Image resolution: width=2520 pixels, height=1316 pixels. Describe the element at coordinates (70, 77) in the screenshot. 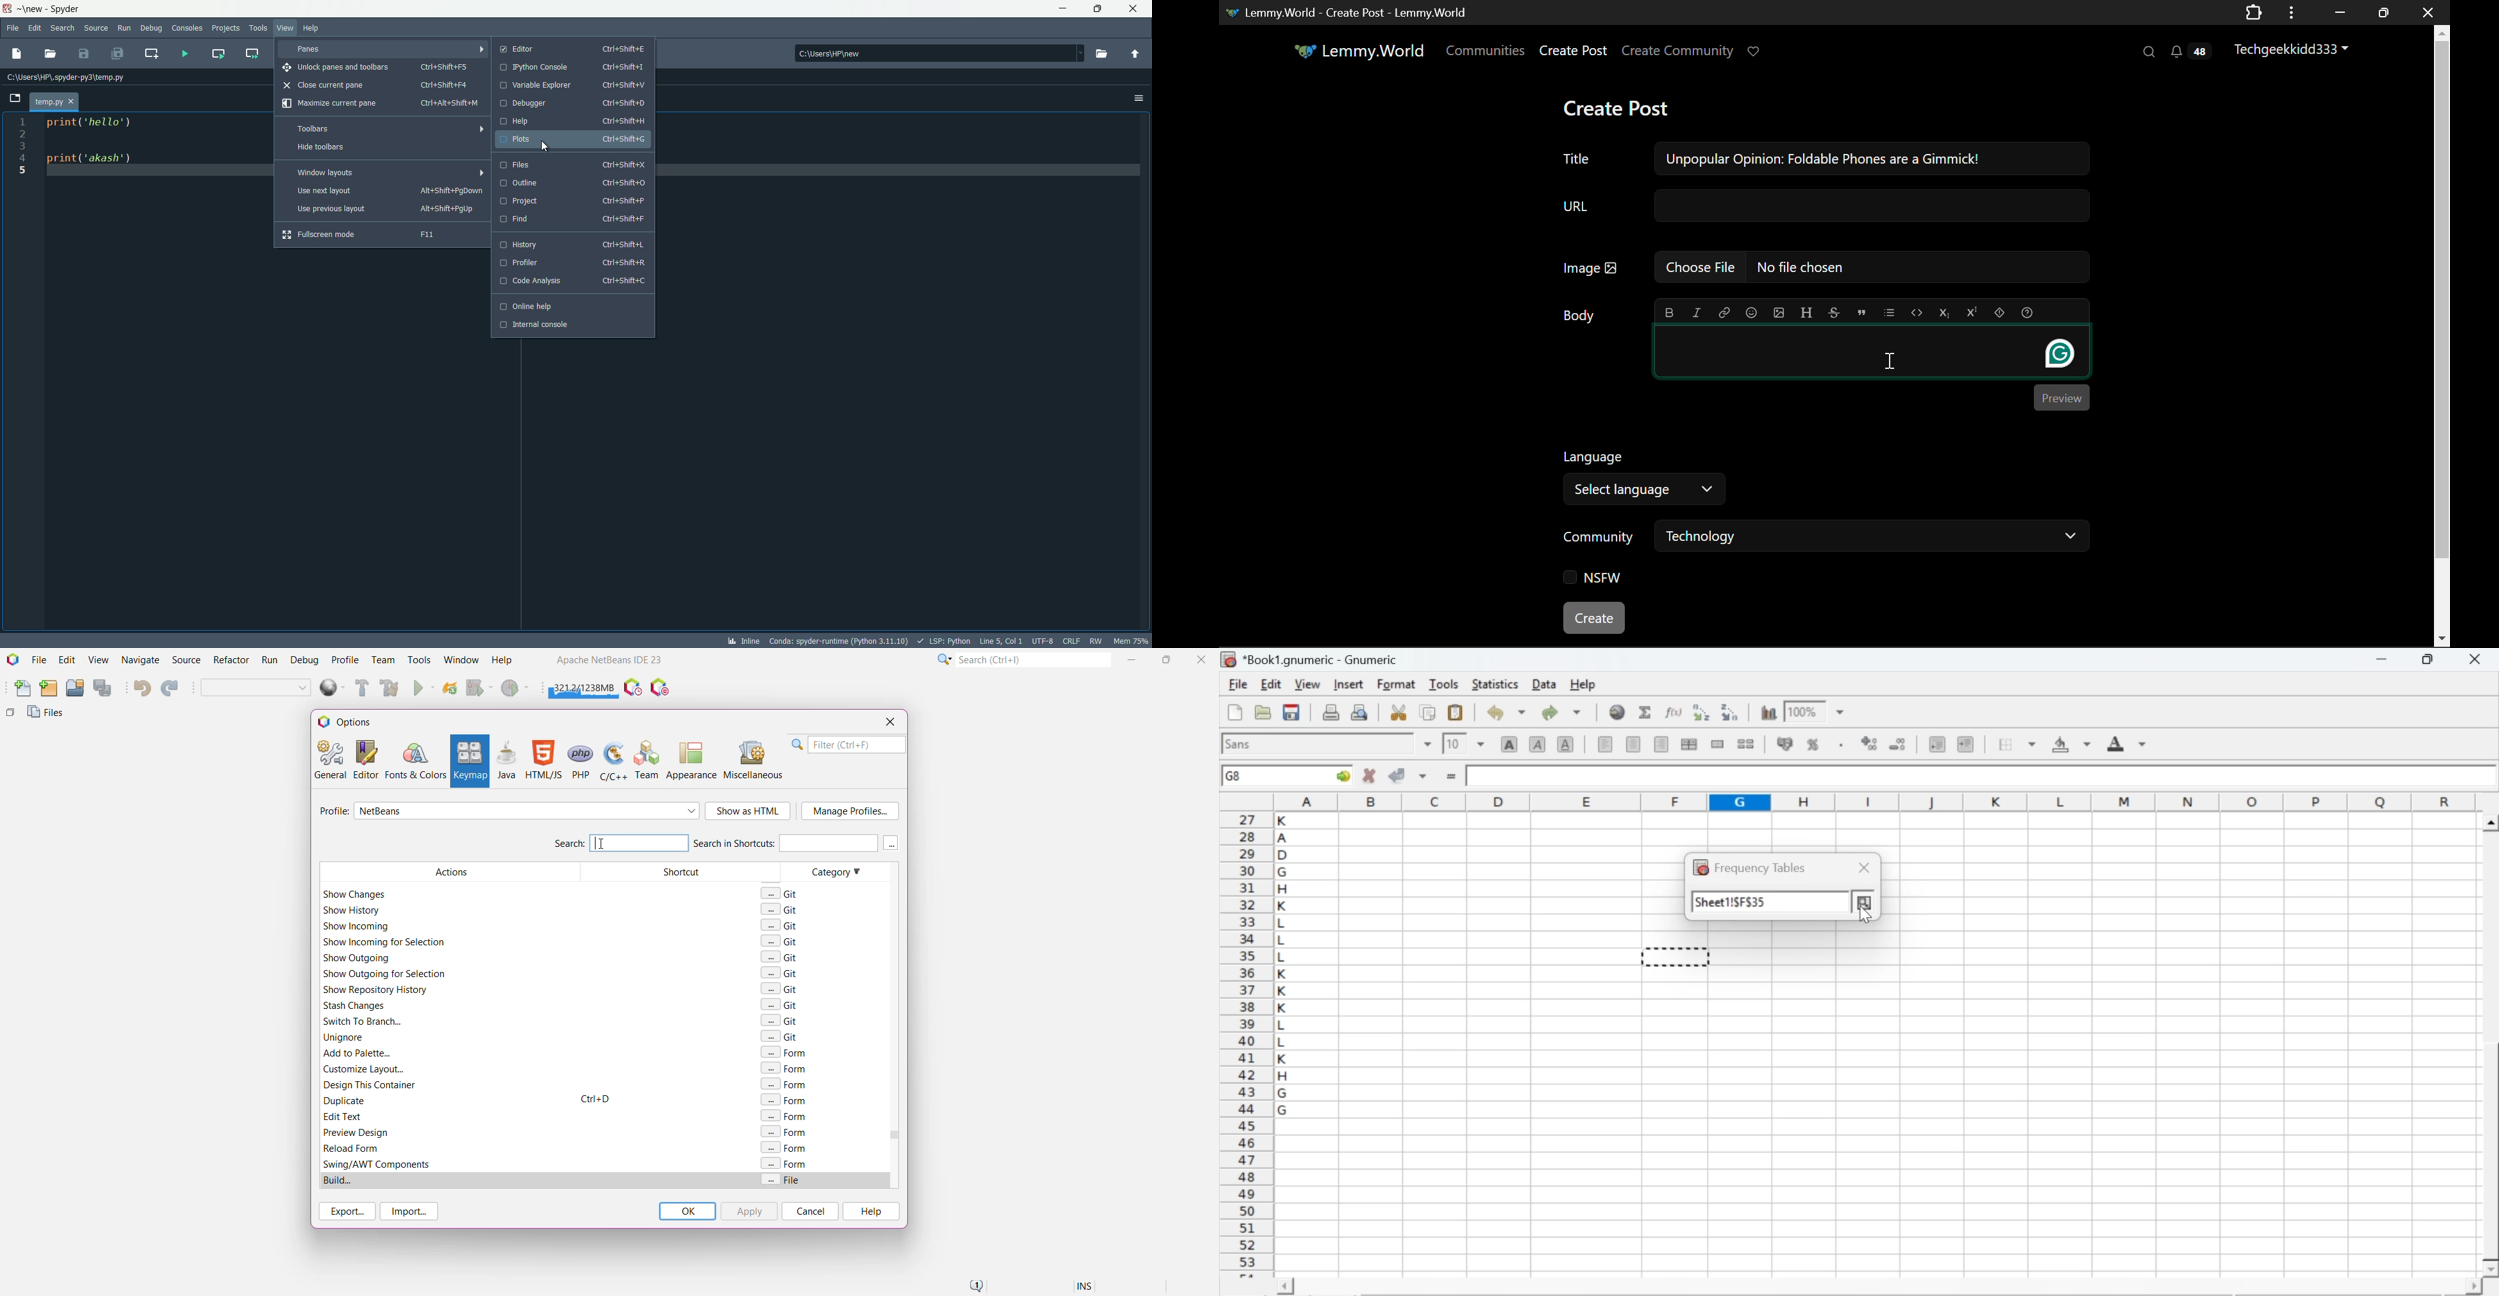

I see `Current path` at that location.